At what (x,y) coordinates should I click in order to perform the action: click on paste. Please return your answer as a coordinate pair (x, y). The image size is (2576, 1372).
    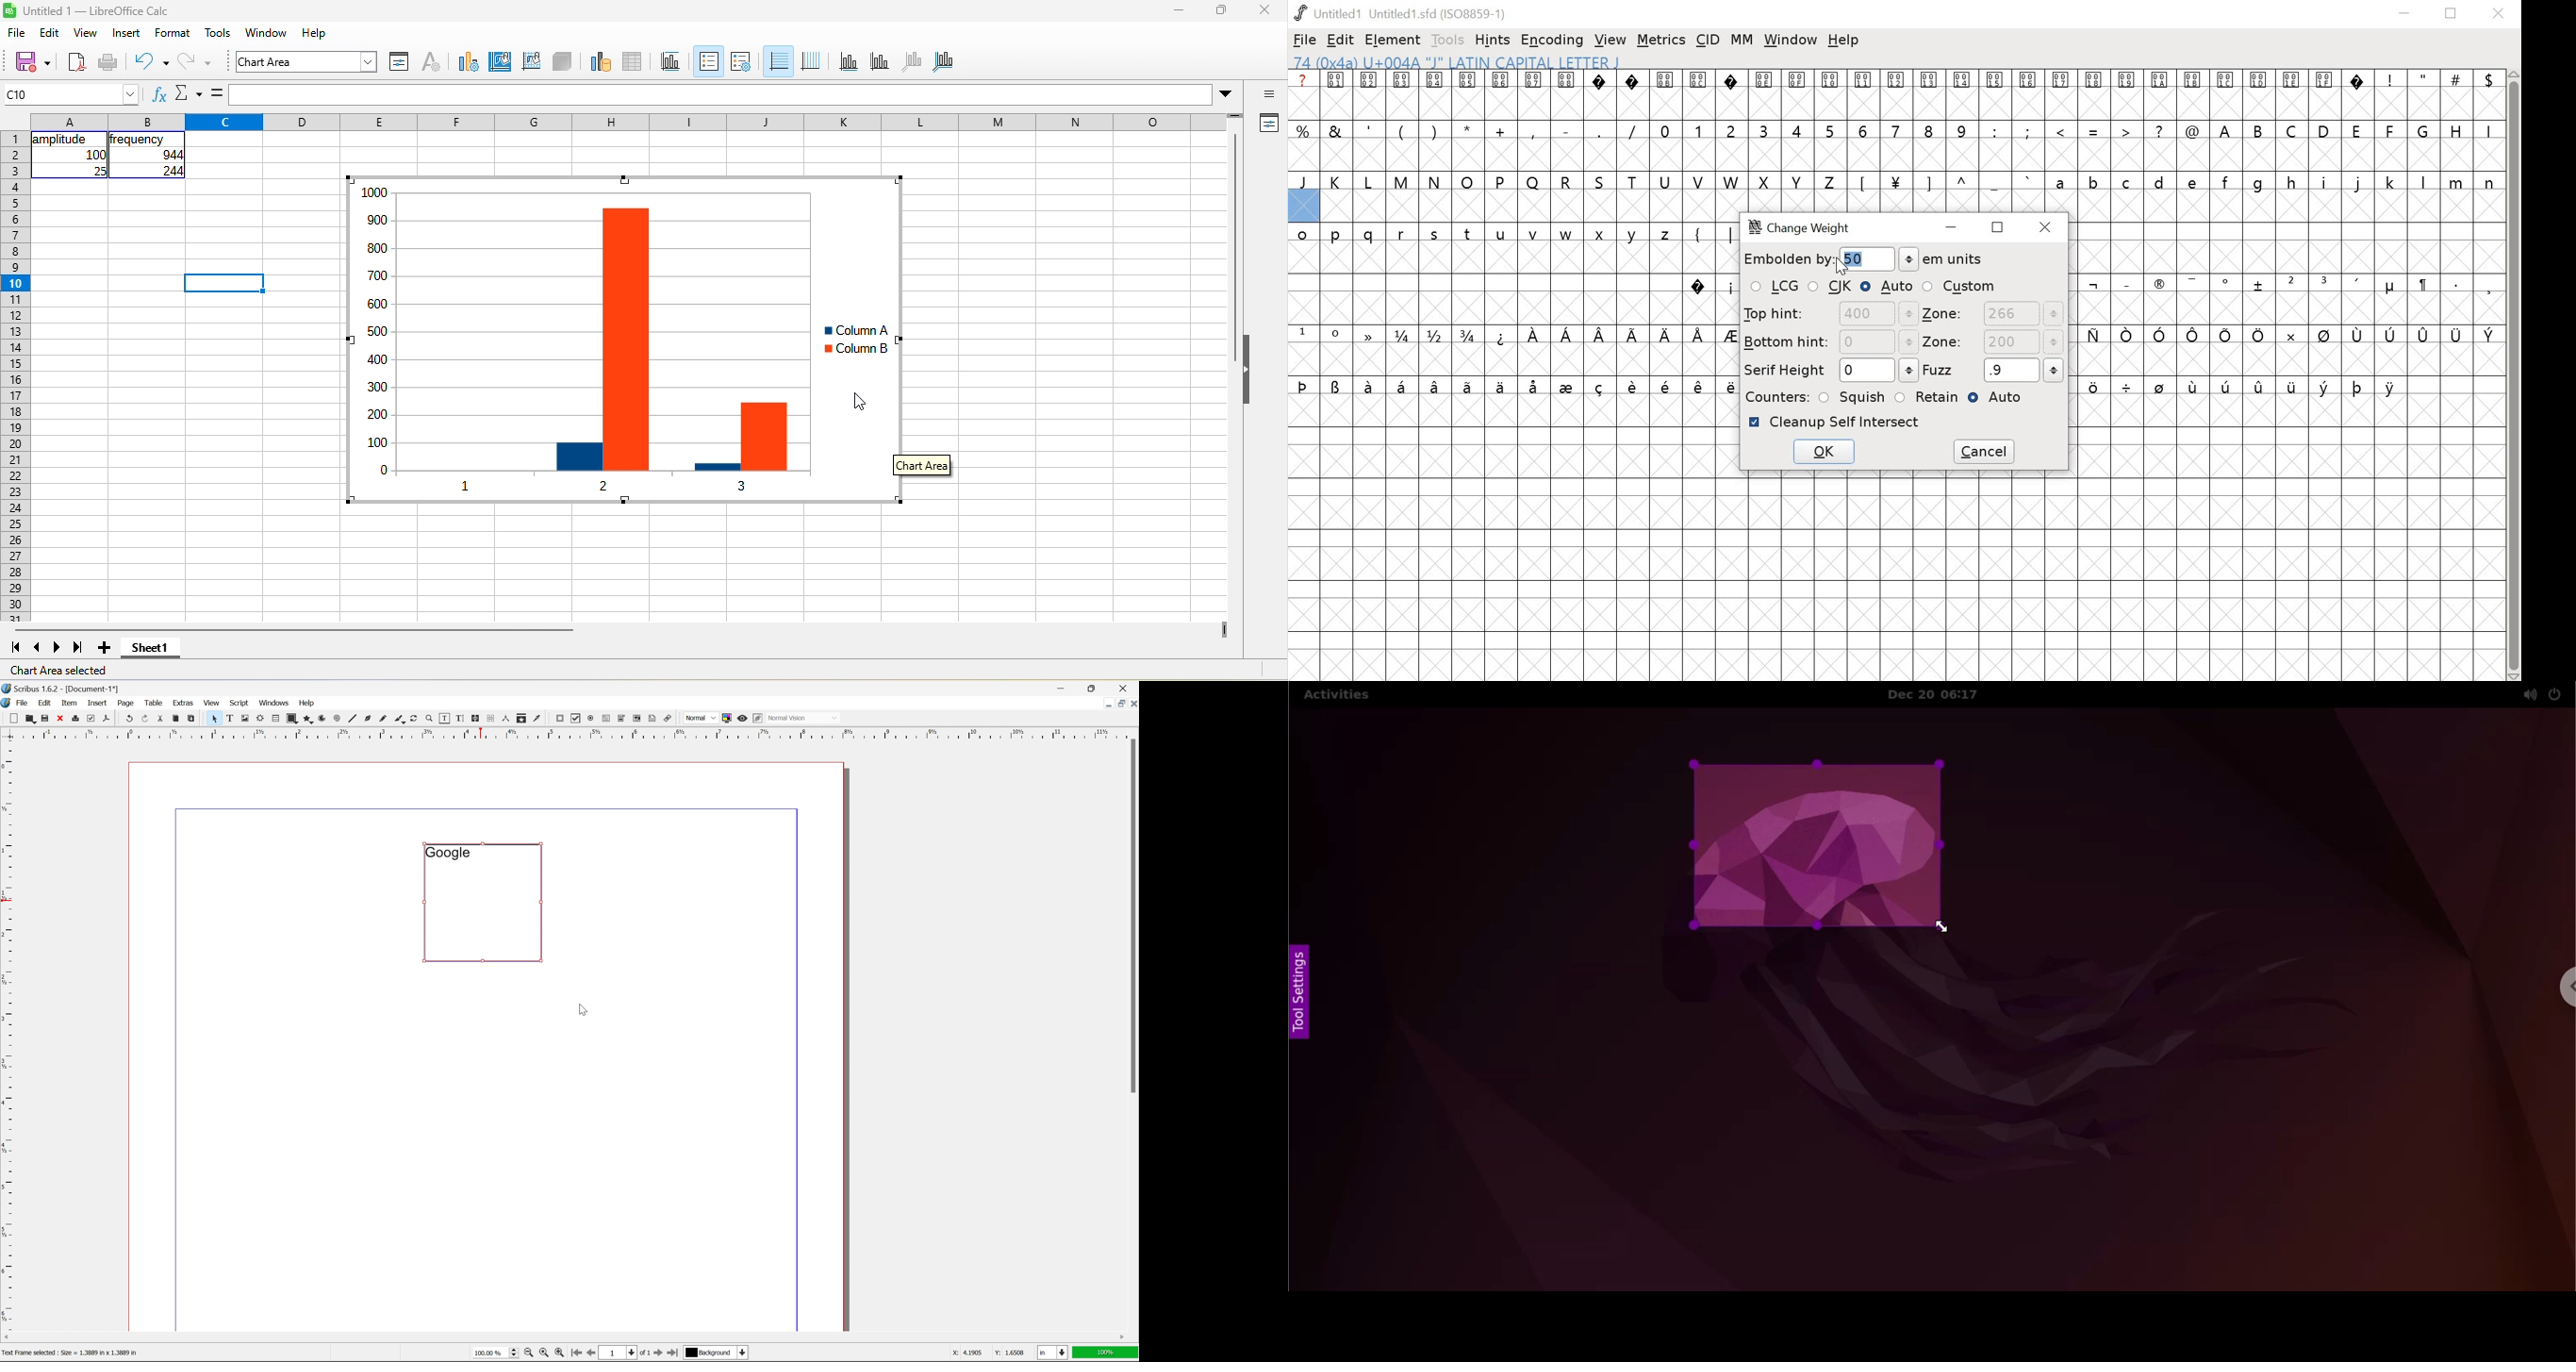
    Looking at the image, I should click on (192, 718).